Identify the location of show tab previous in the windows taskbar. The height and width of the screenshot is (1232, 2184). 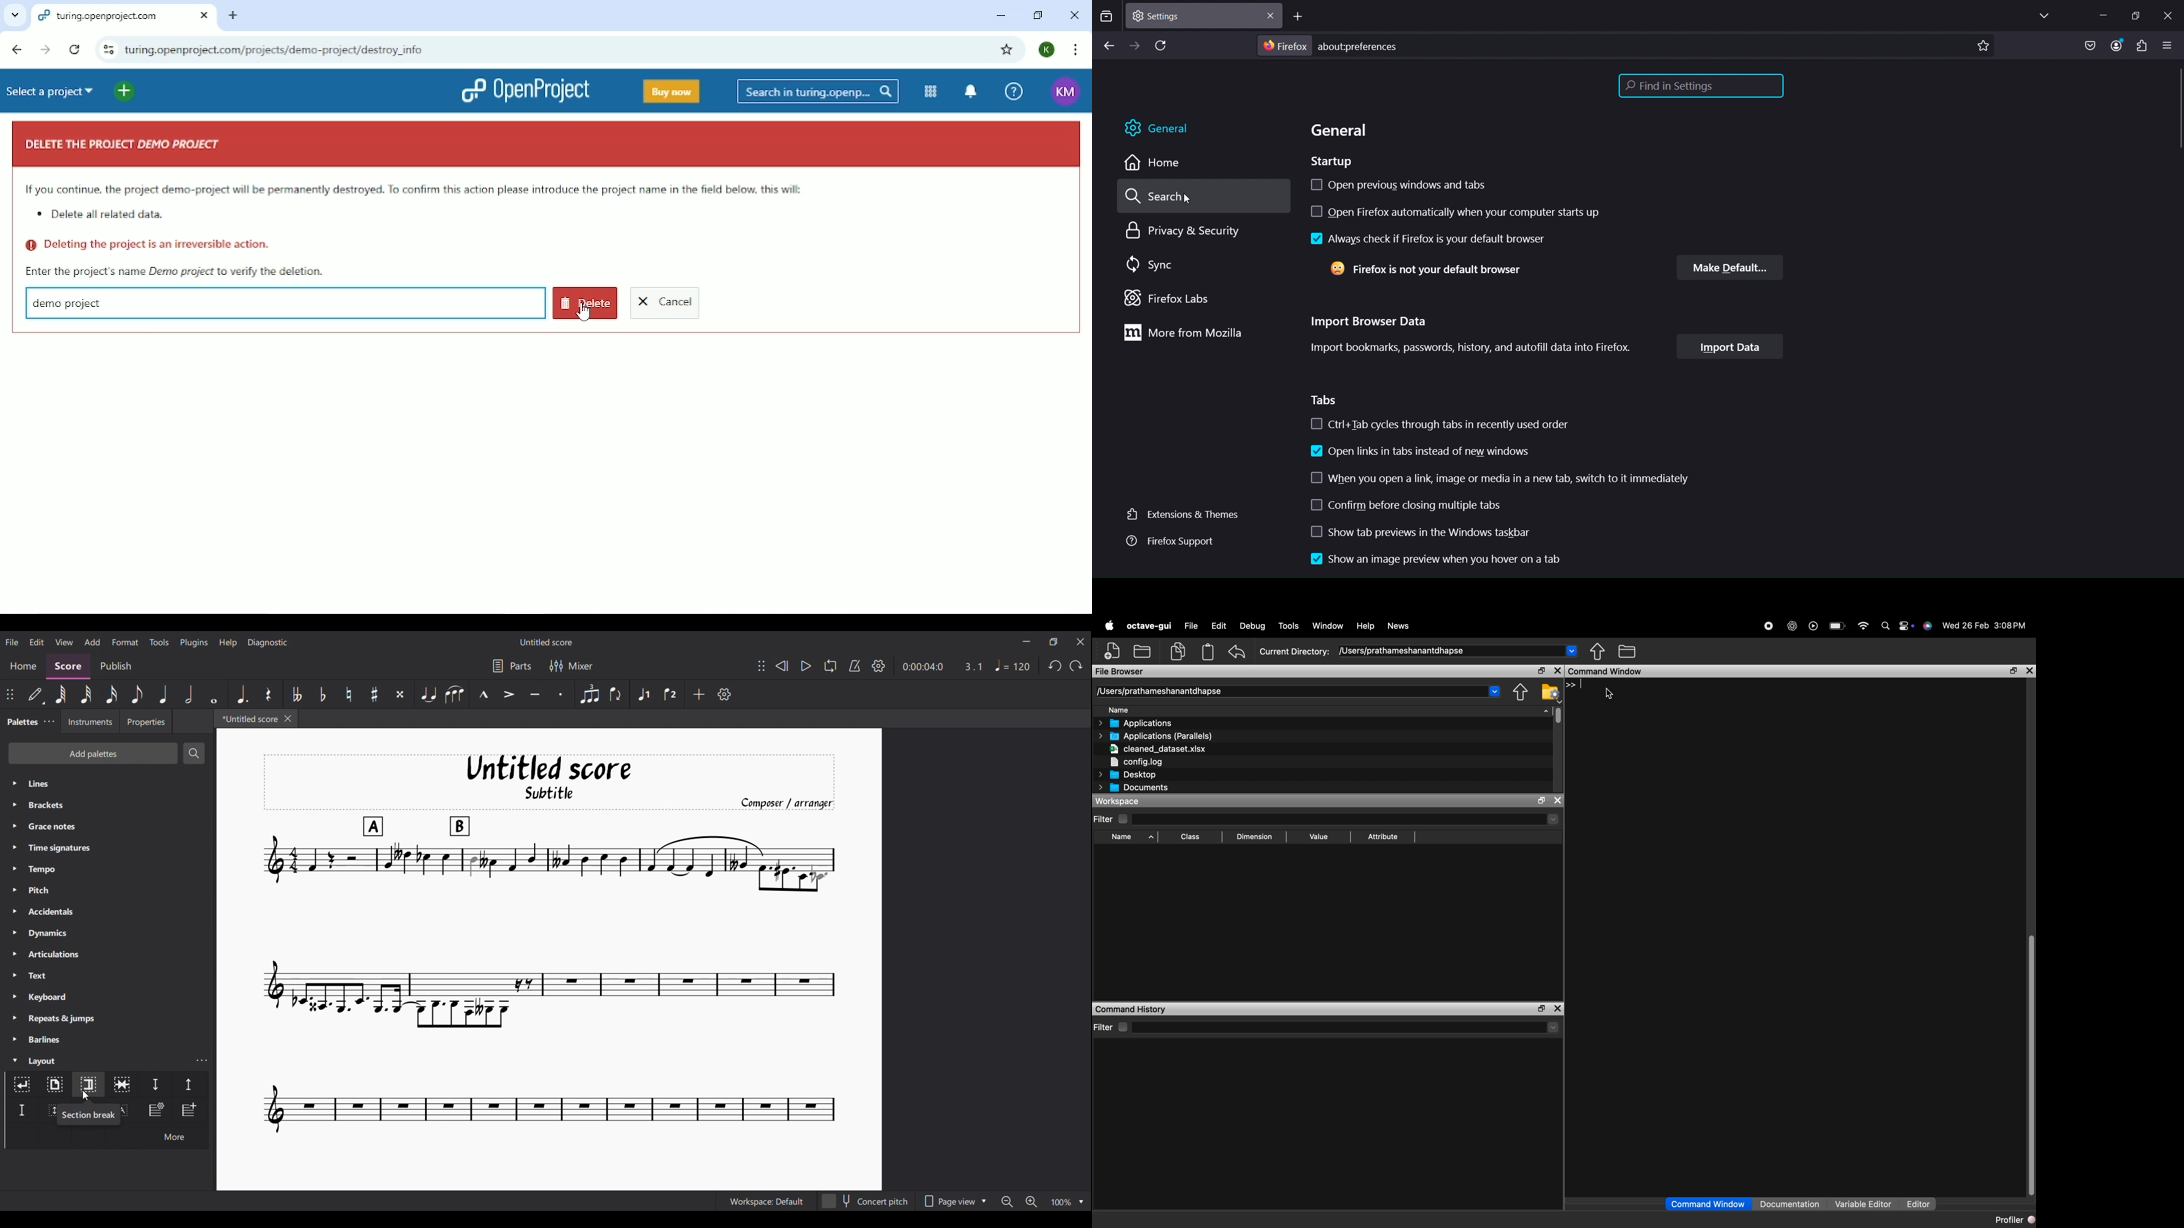
(1430, 533).